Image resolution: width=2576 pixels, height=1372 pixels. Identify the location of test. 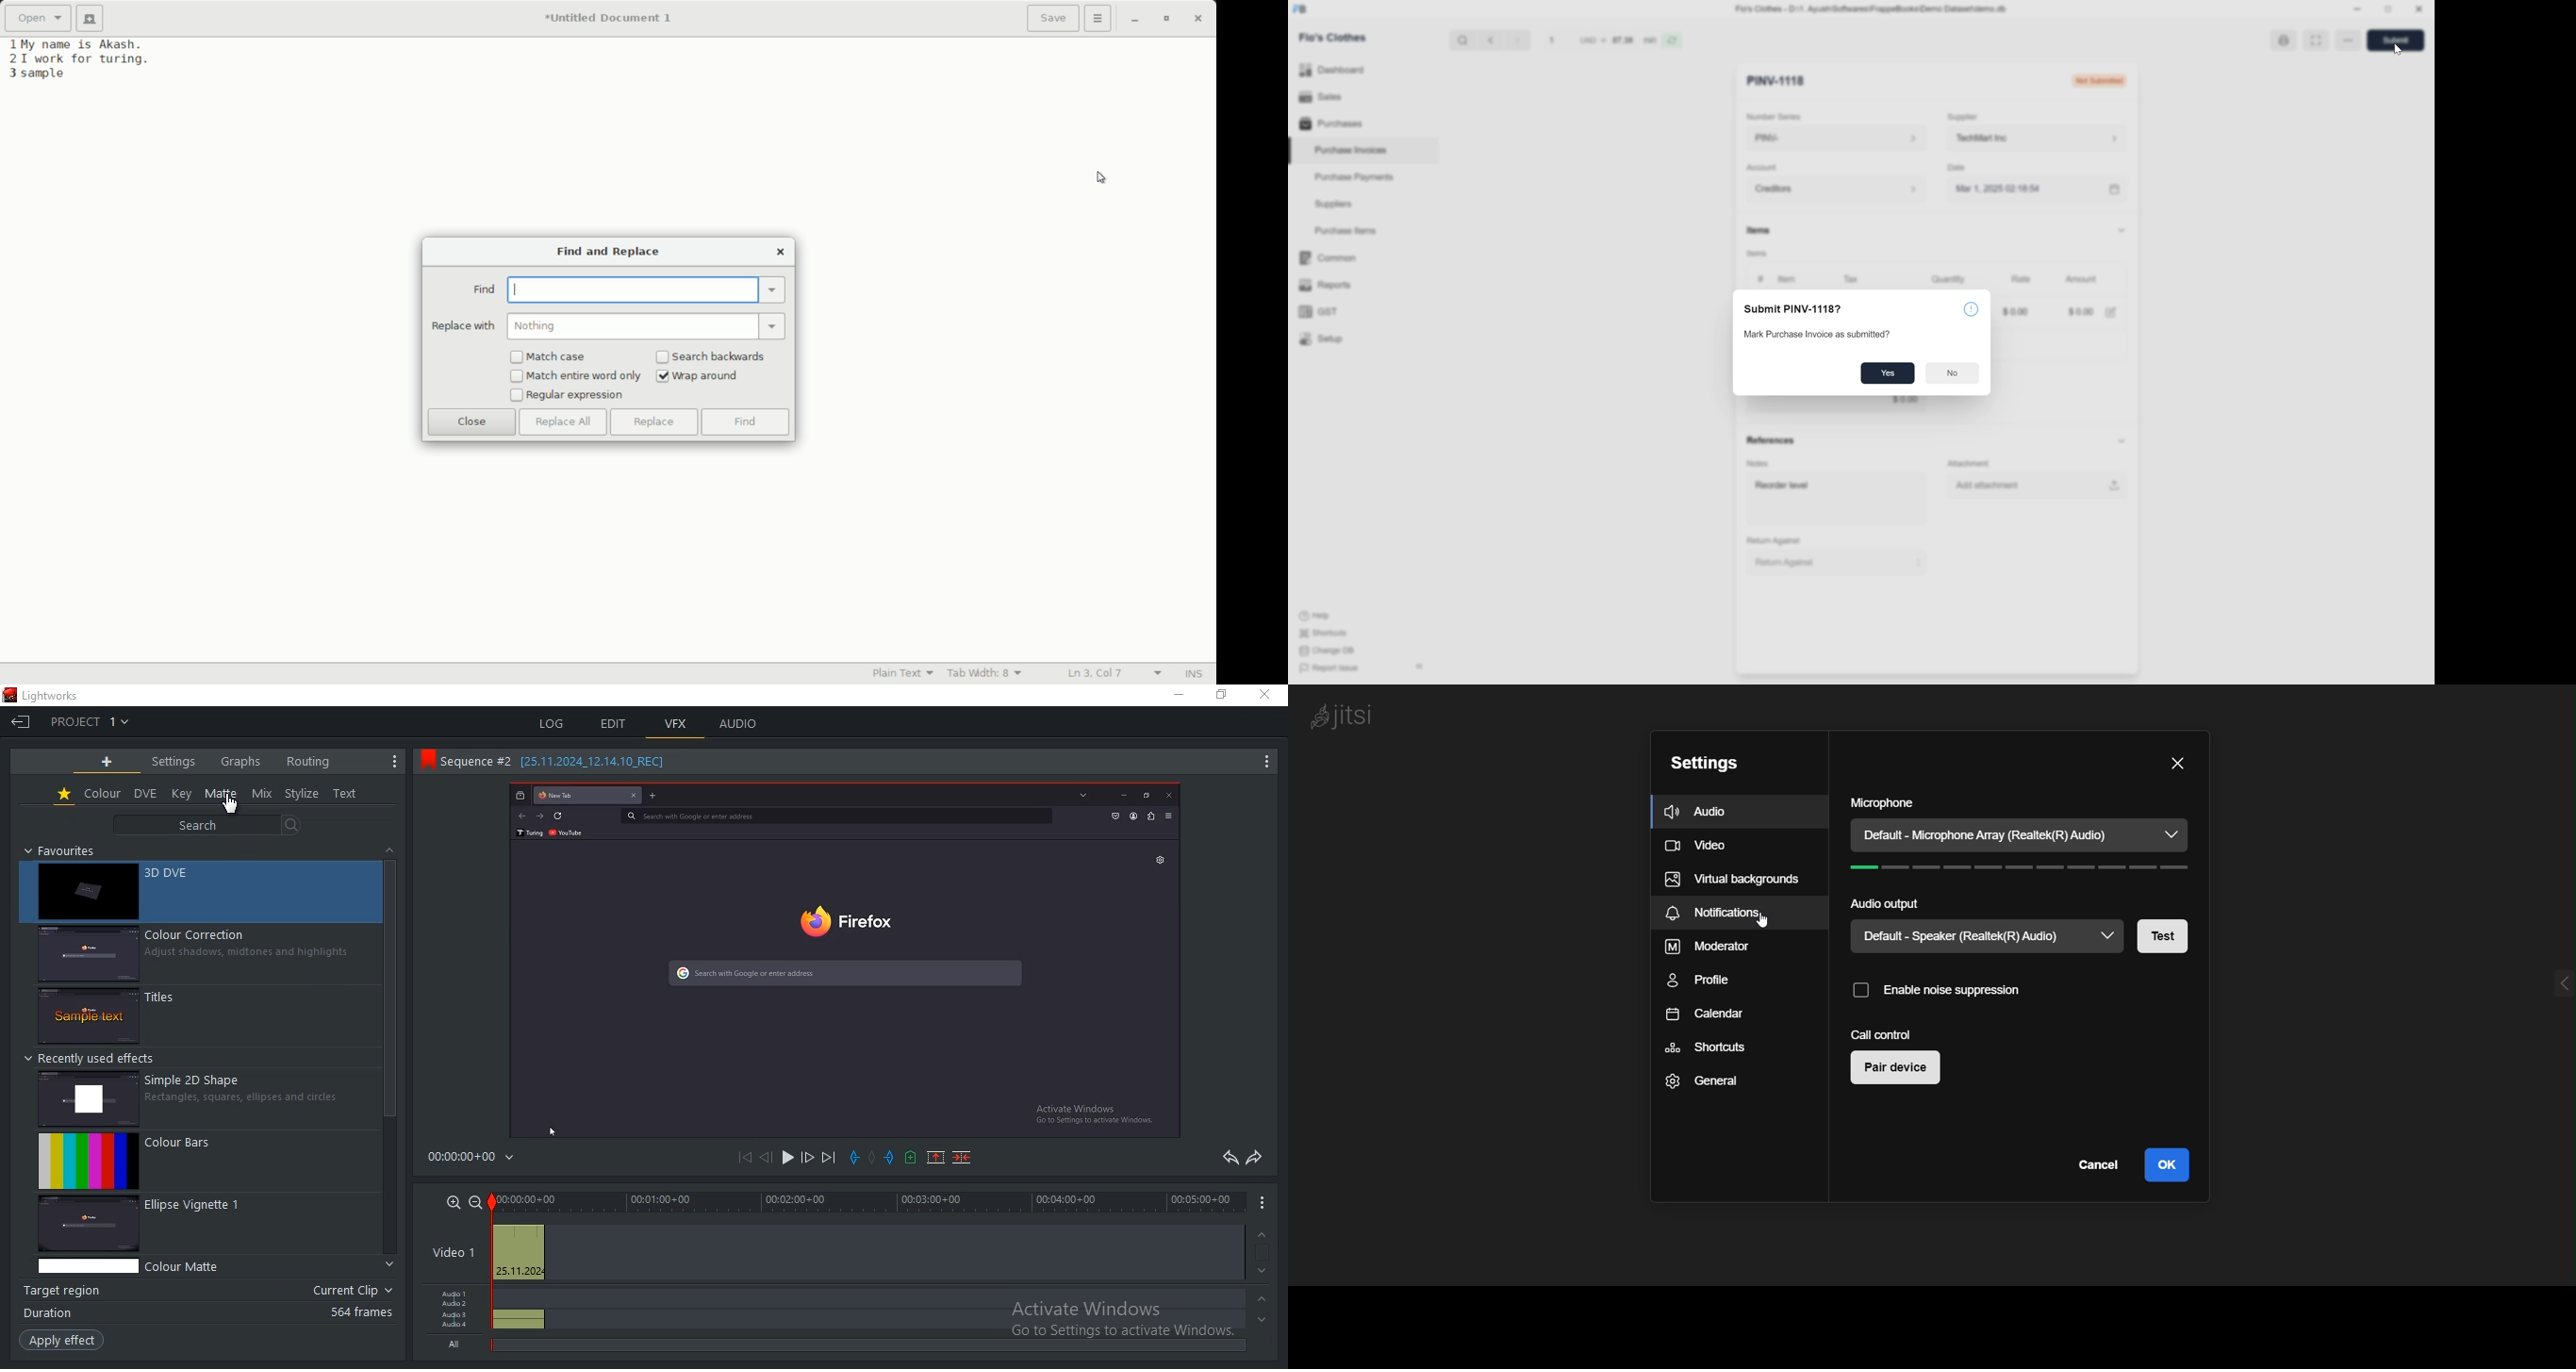
(2161, 934).